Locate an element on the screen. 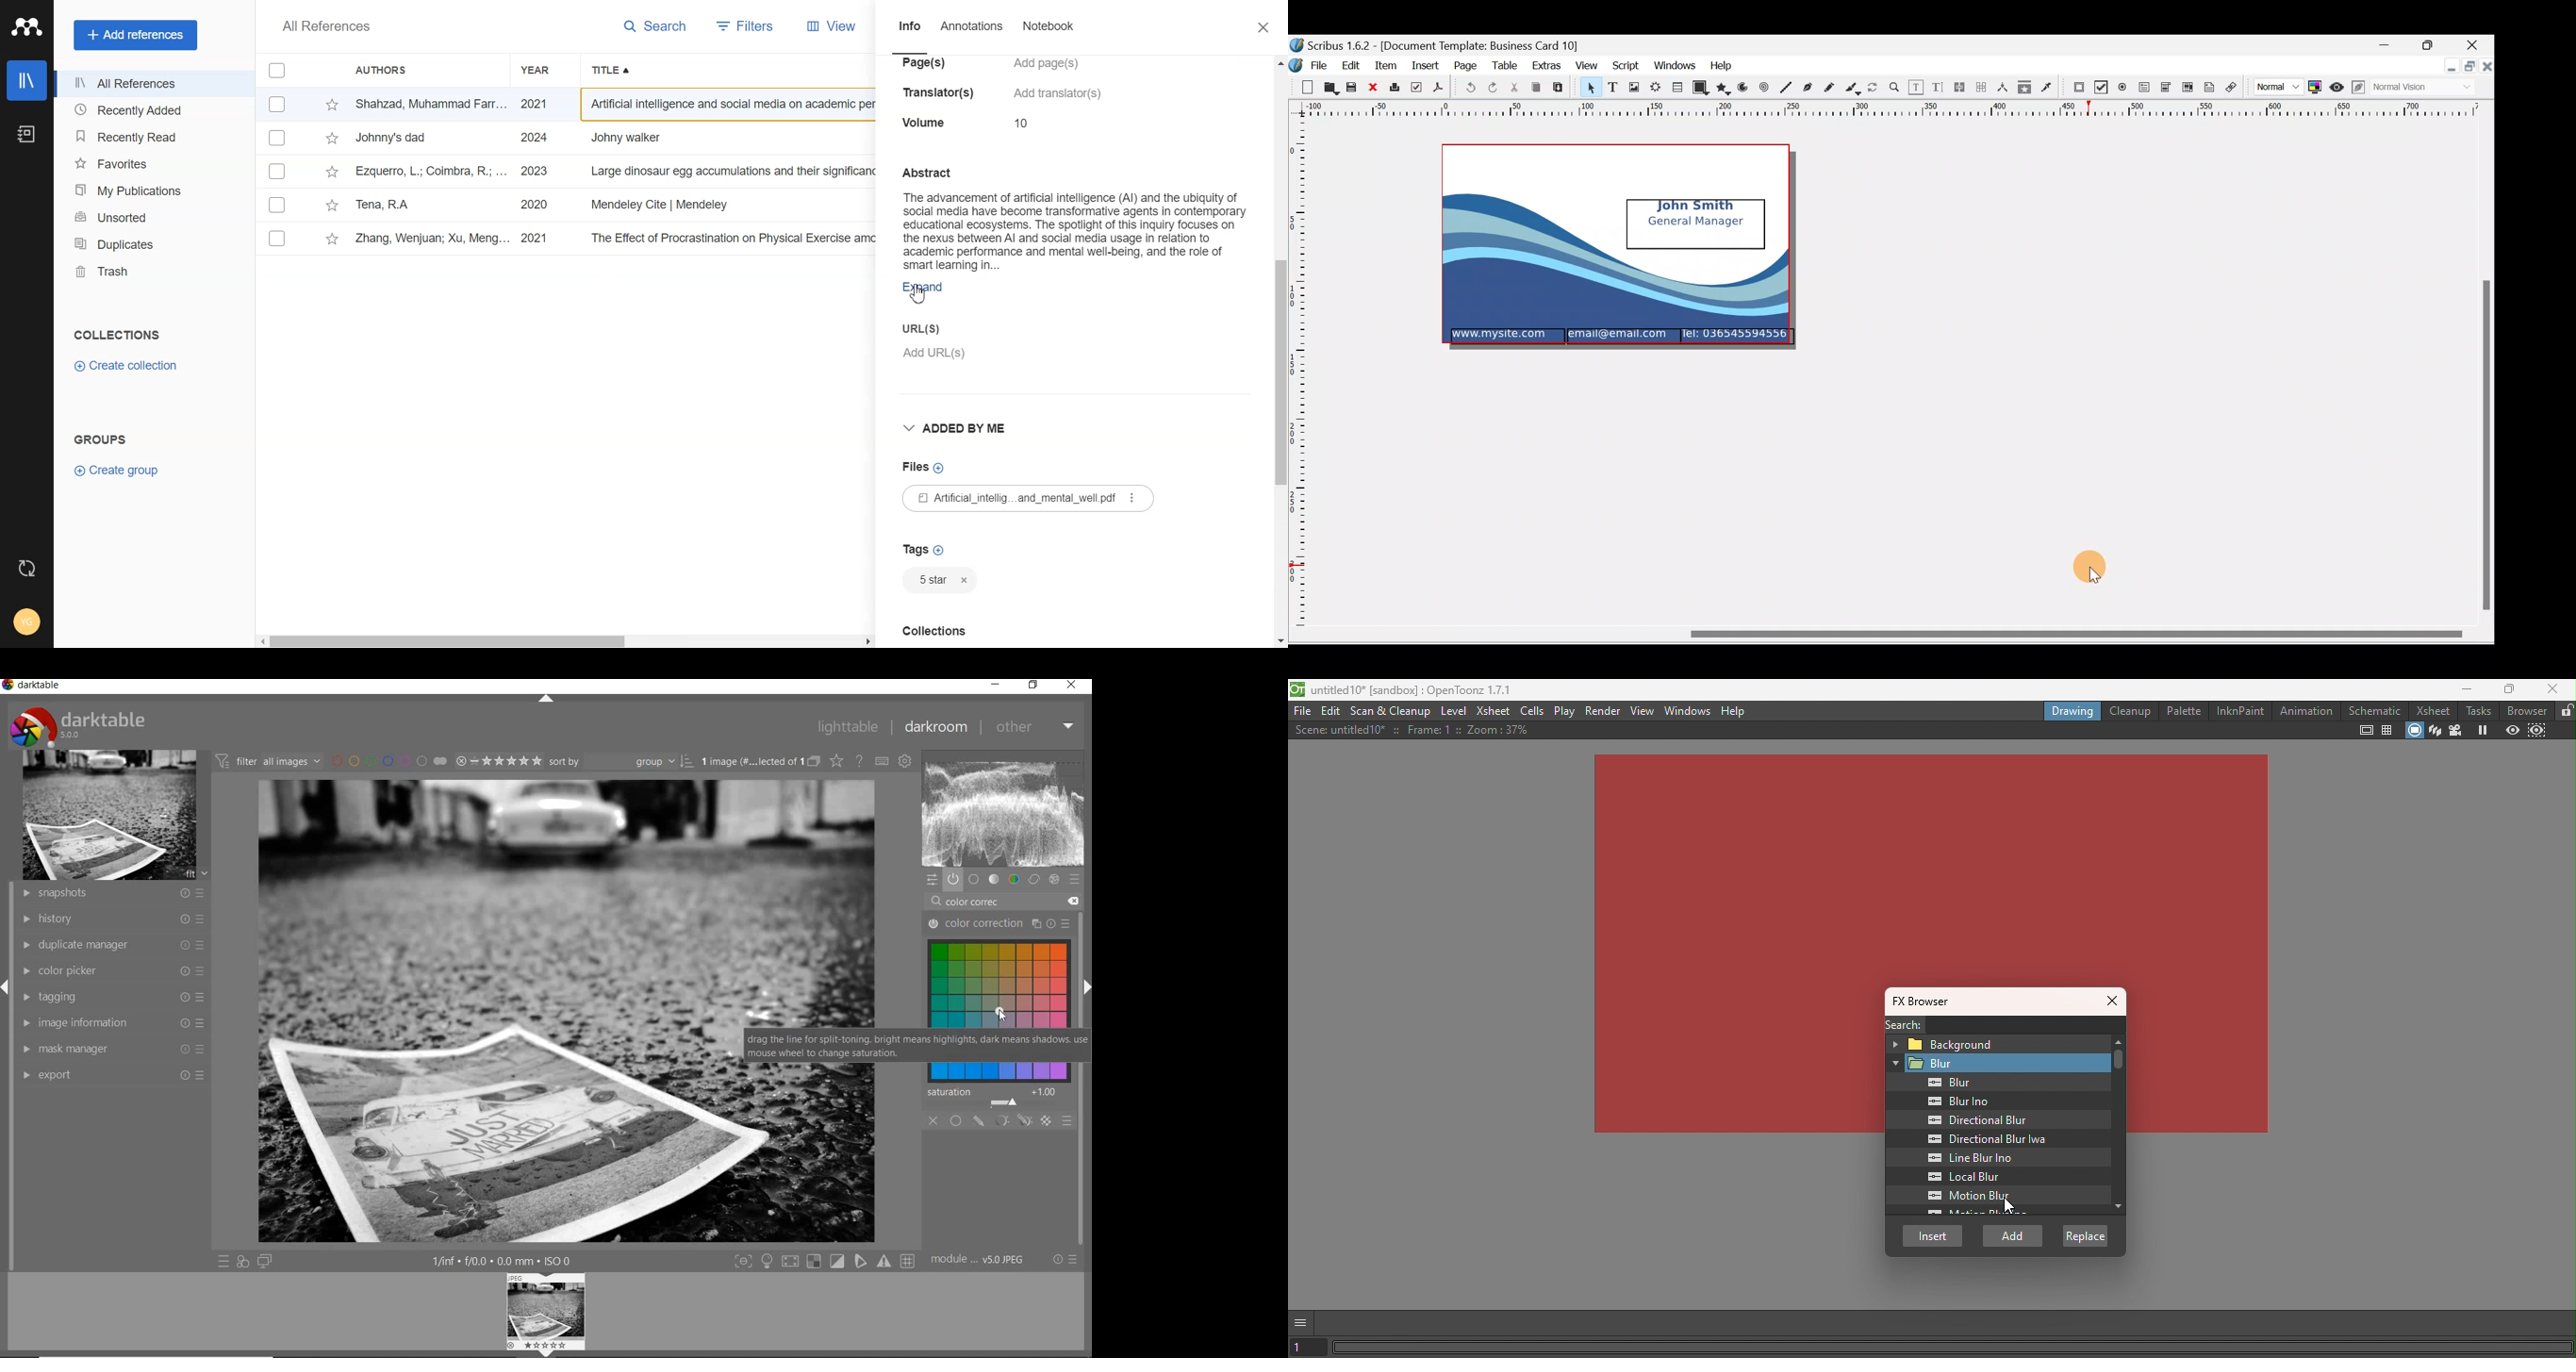 The width and height of the screenshot is (2576, 1372). Paste is located at coordinates (1558, 87).